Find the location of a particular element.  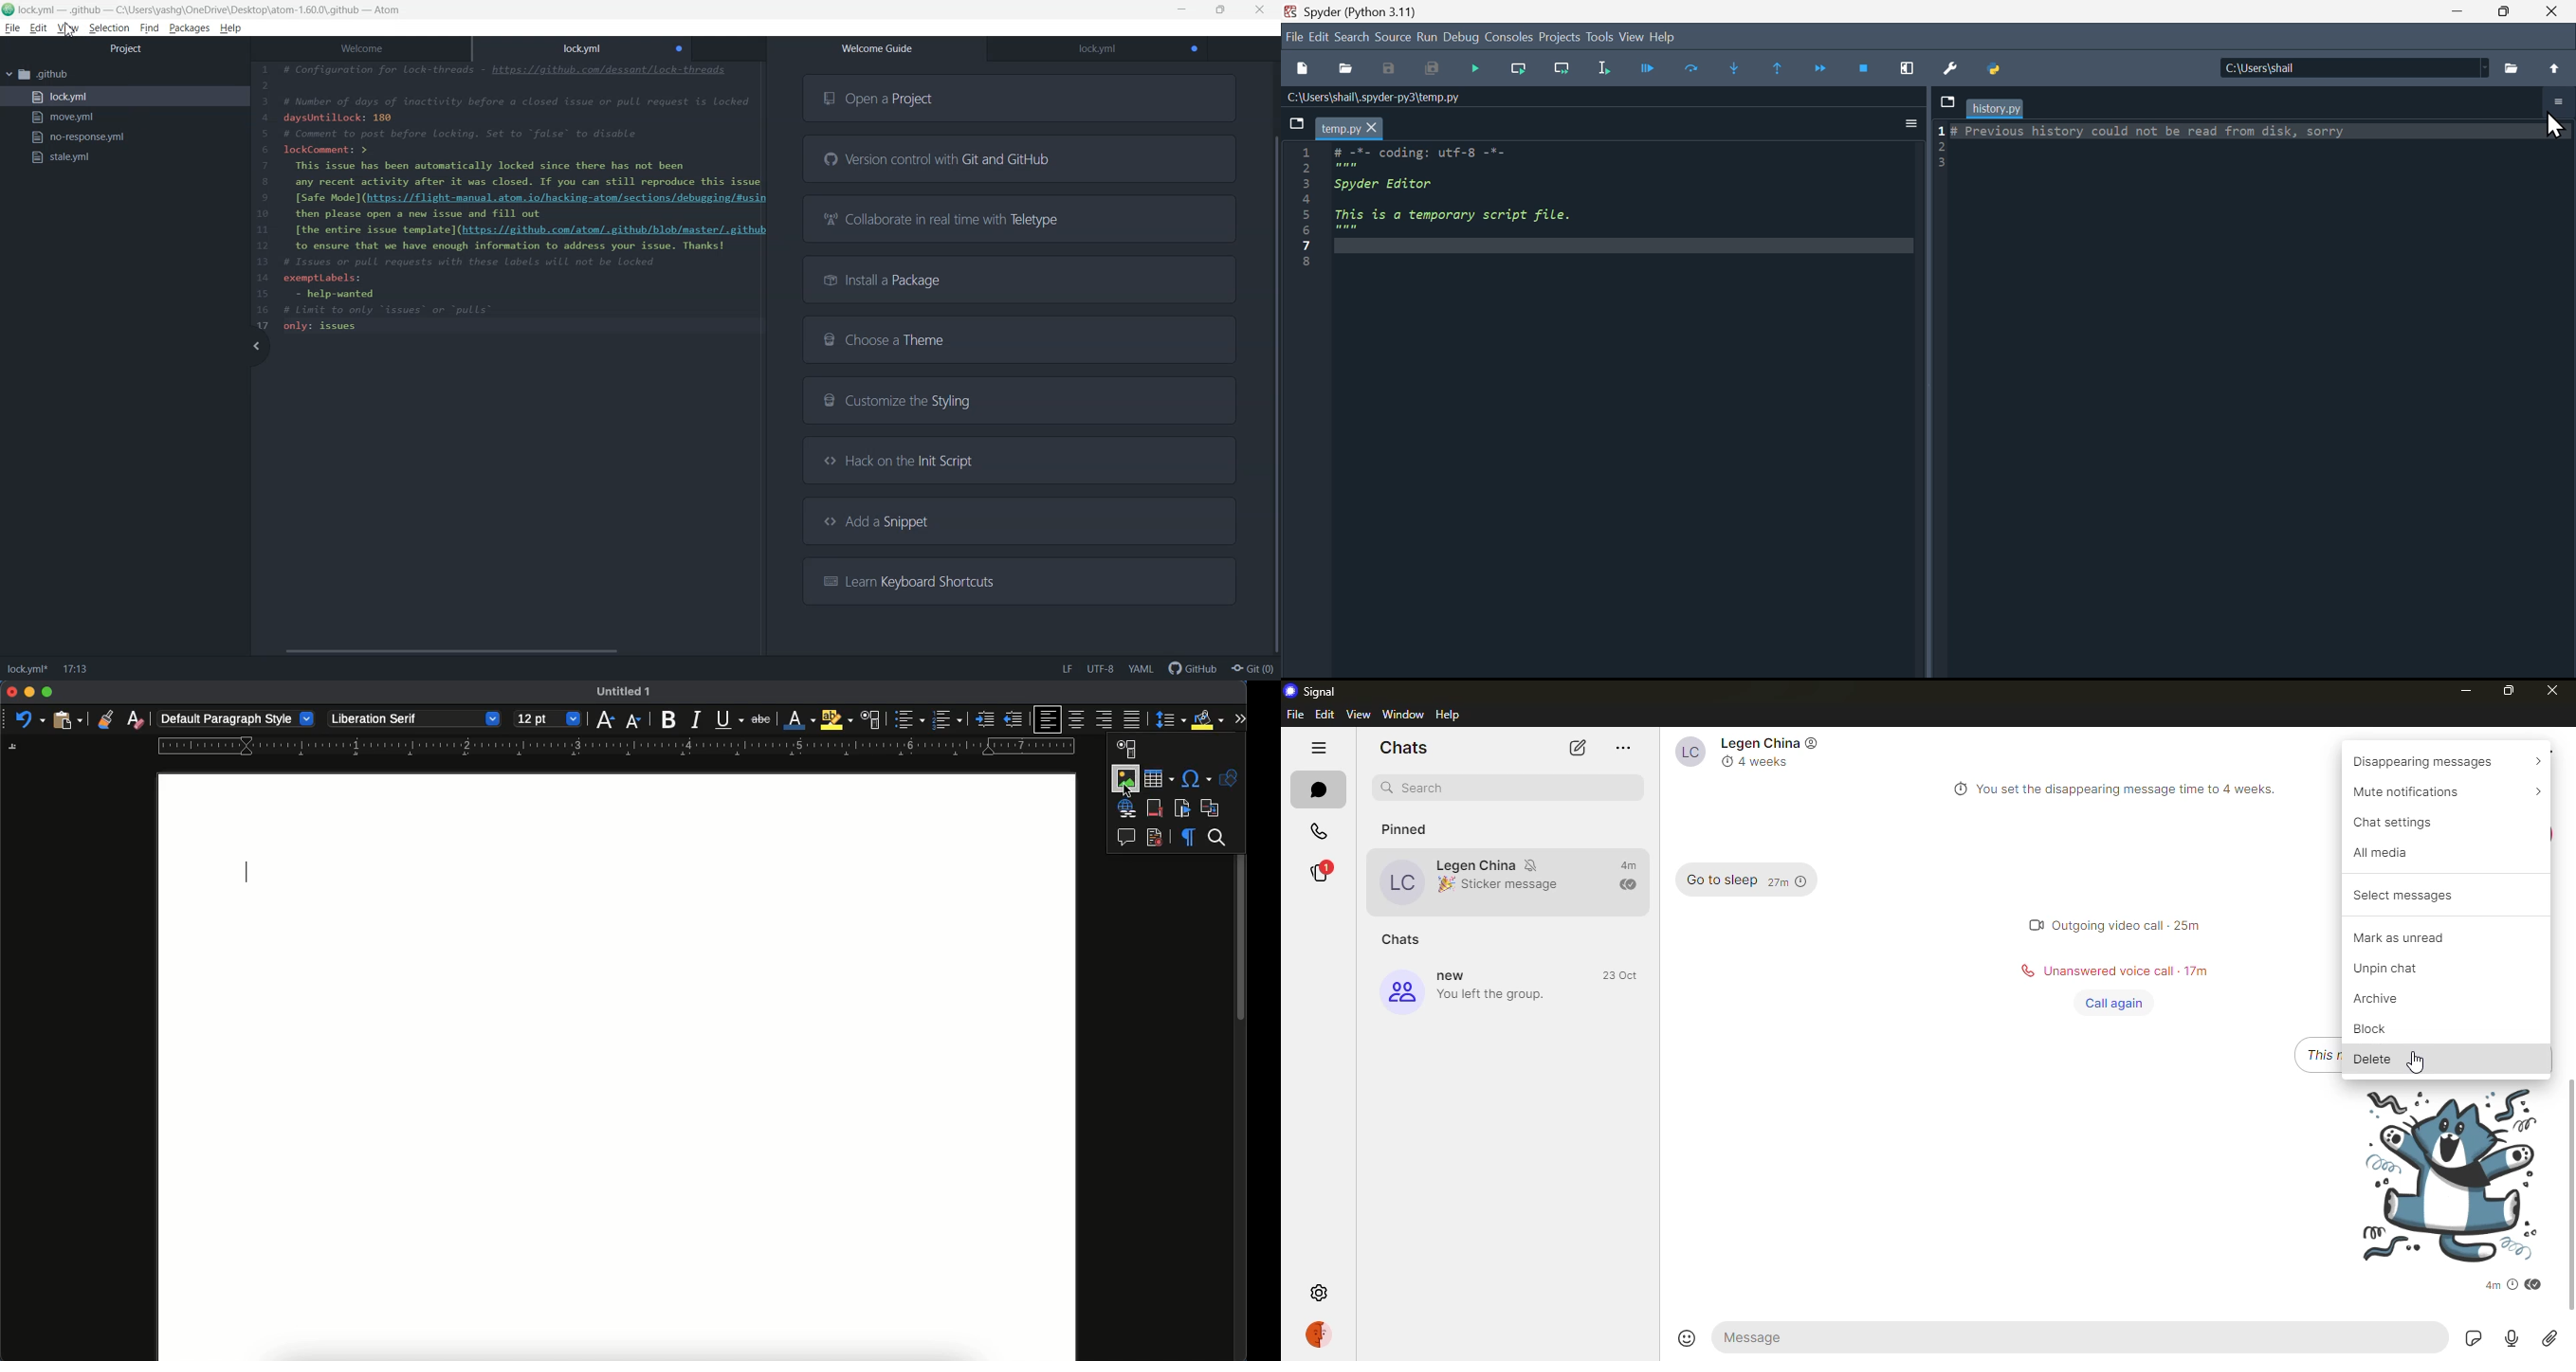

Horizontal scrollbar is located at coordinates (505, 651).